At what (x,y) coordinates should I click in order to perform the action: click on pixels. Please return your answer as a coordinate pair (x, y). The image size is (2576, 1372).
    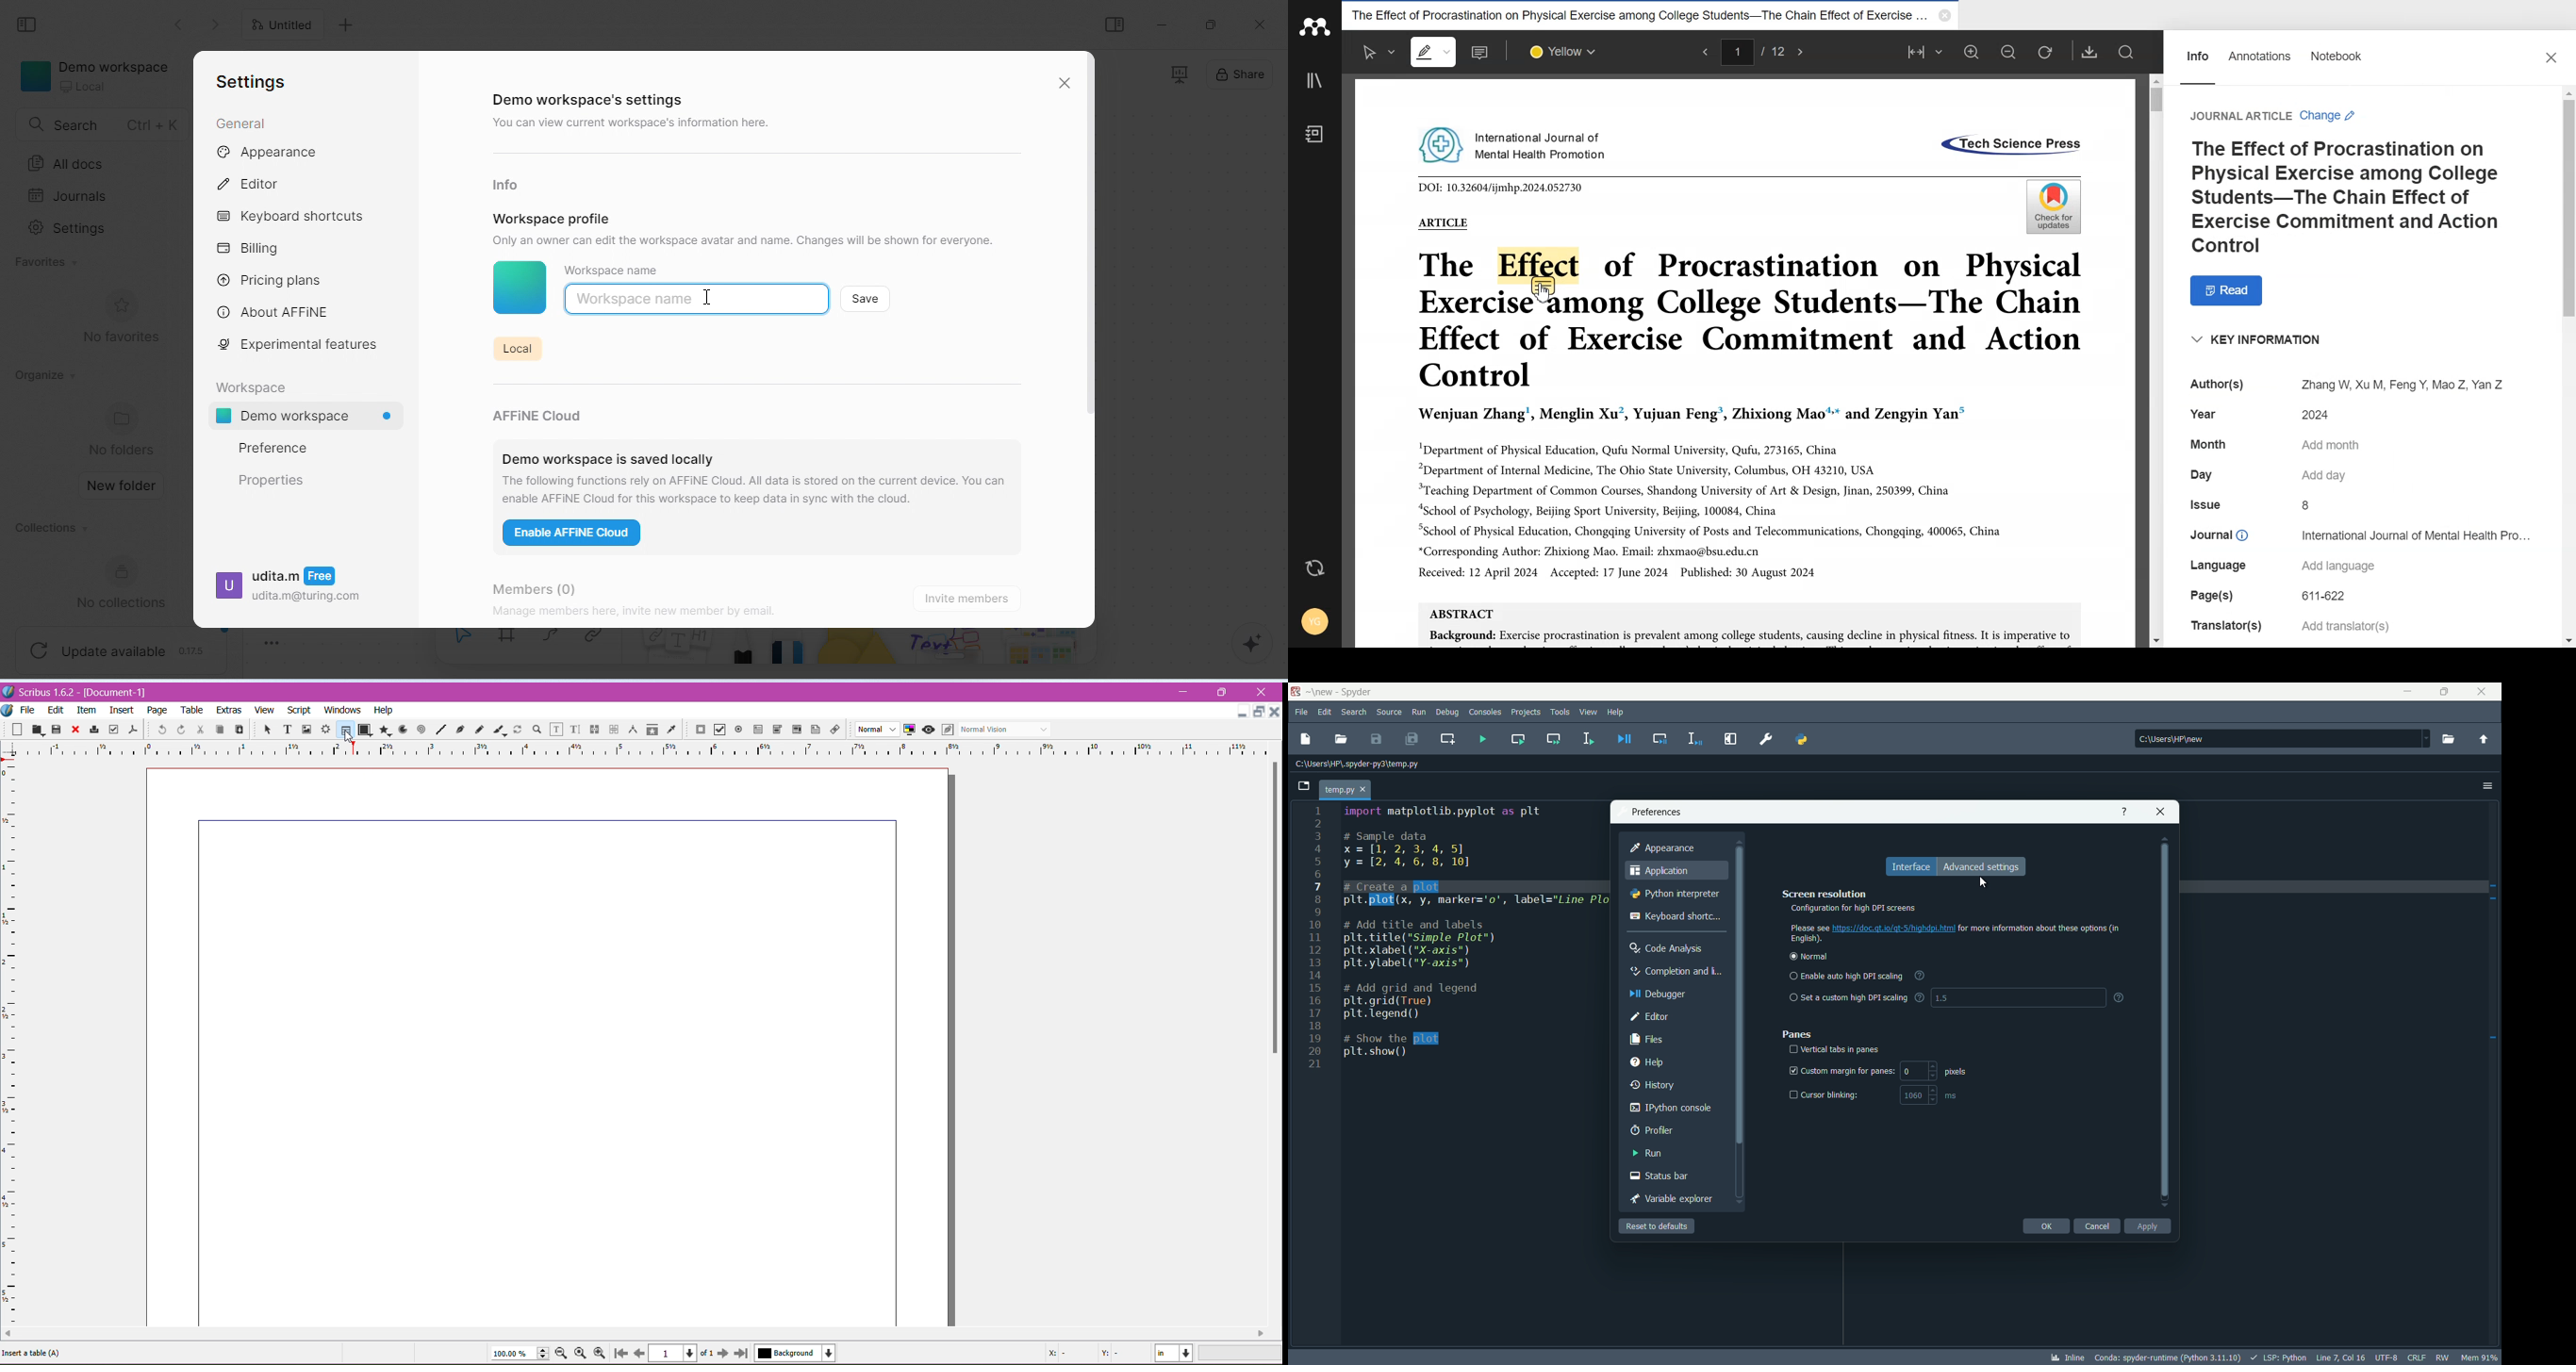
    Looking at the image, I should click on (1957, 1071).